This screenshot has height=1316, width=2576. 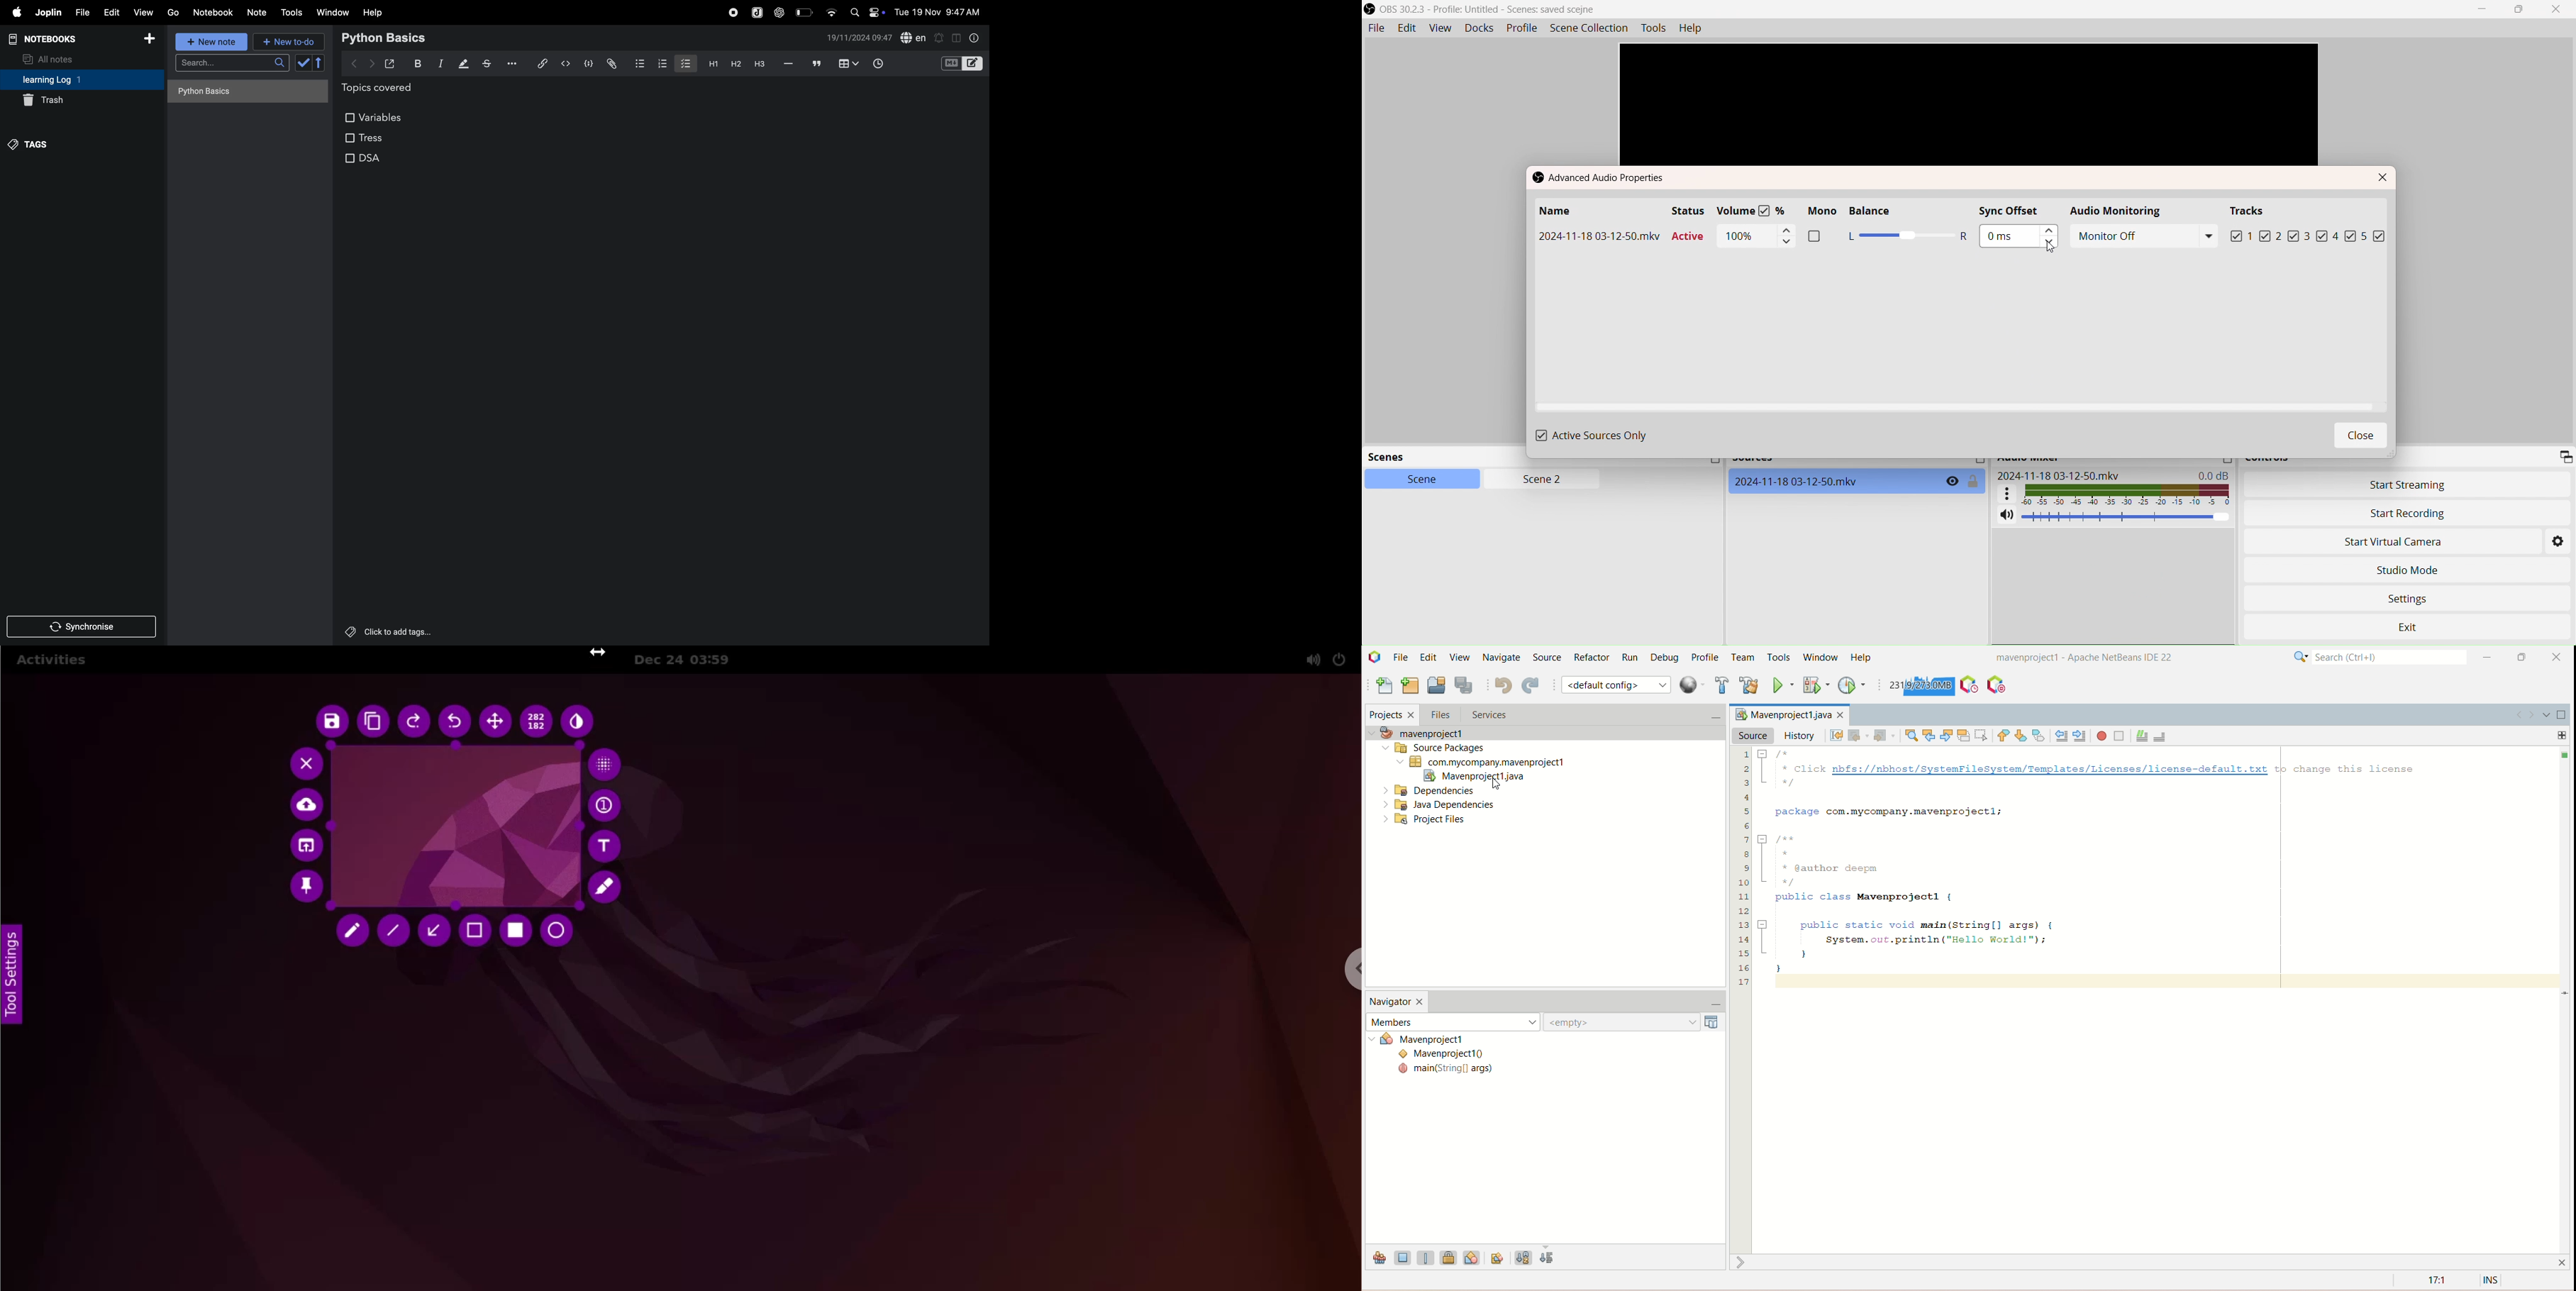 I want to click on Sync Offset, so click(x=2019, y=210).